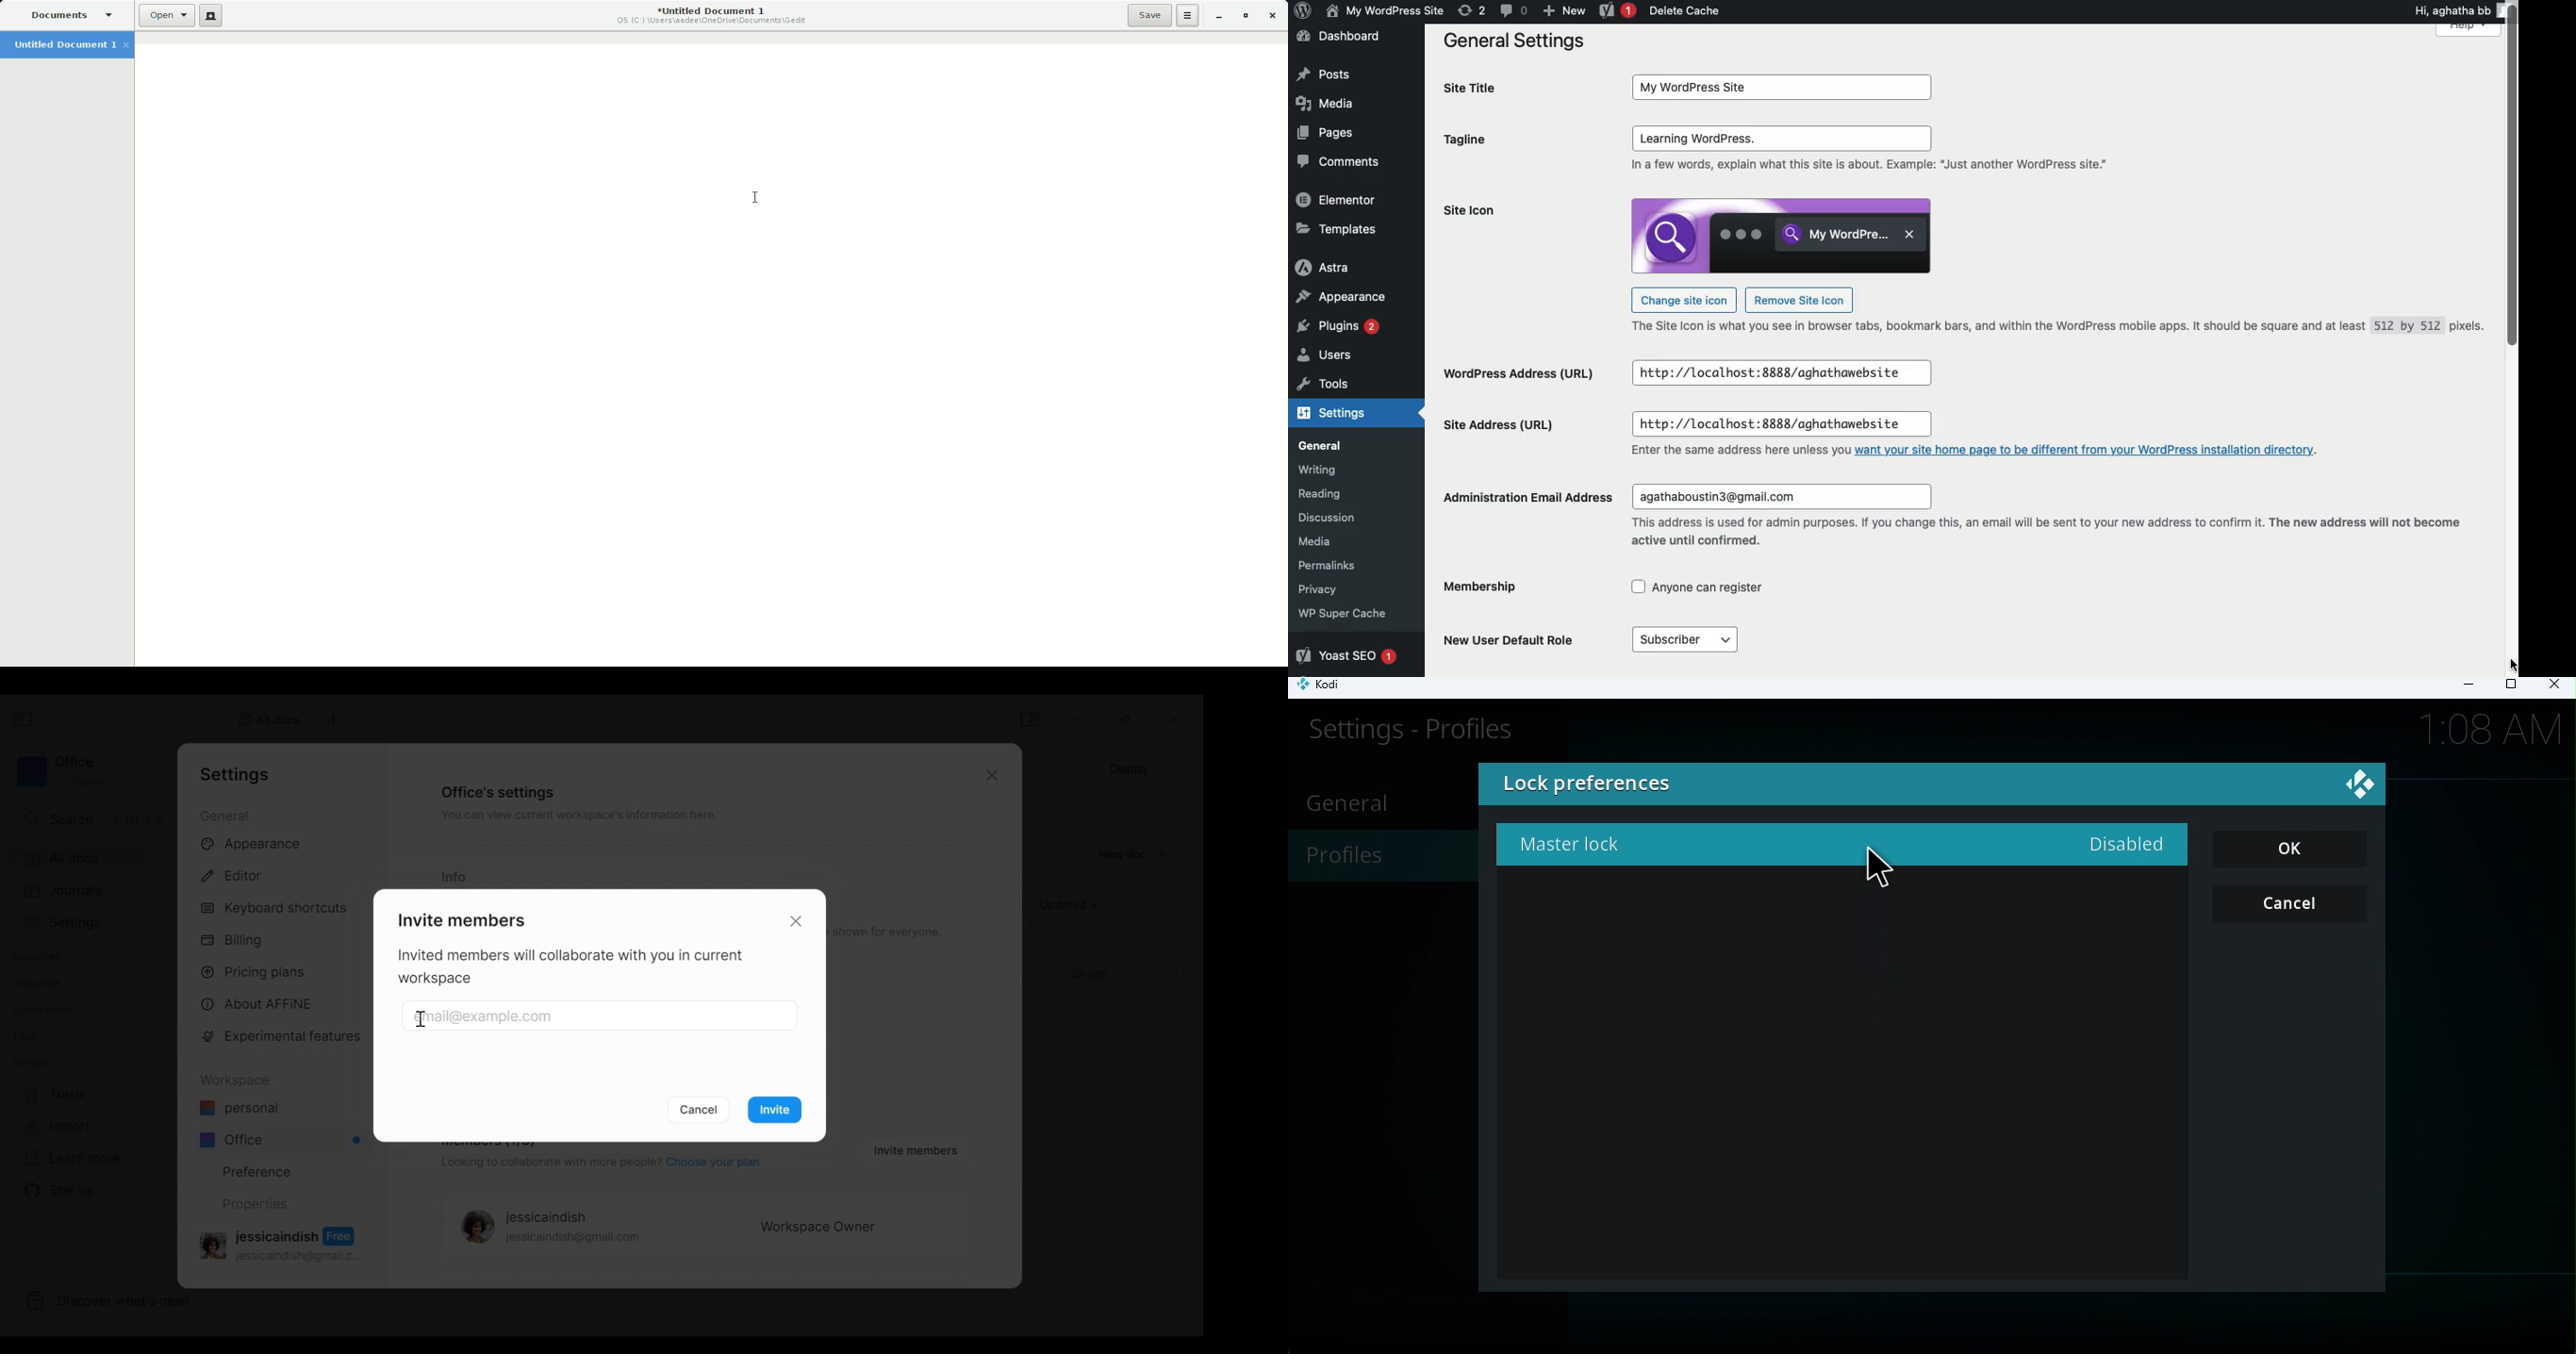 The width and height of the screenshot is (2576, 1372). What do you see at coordinates (118, 1303) in the screenshot?
I see `Discover what's new` at bounding box center [118, 1303].